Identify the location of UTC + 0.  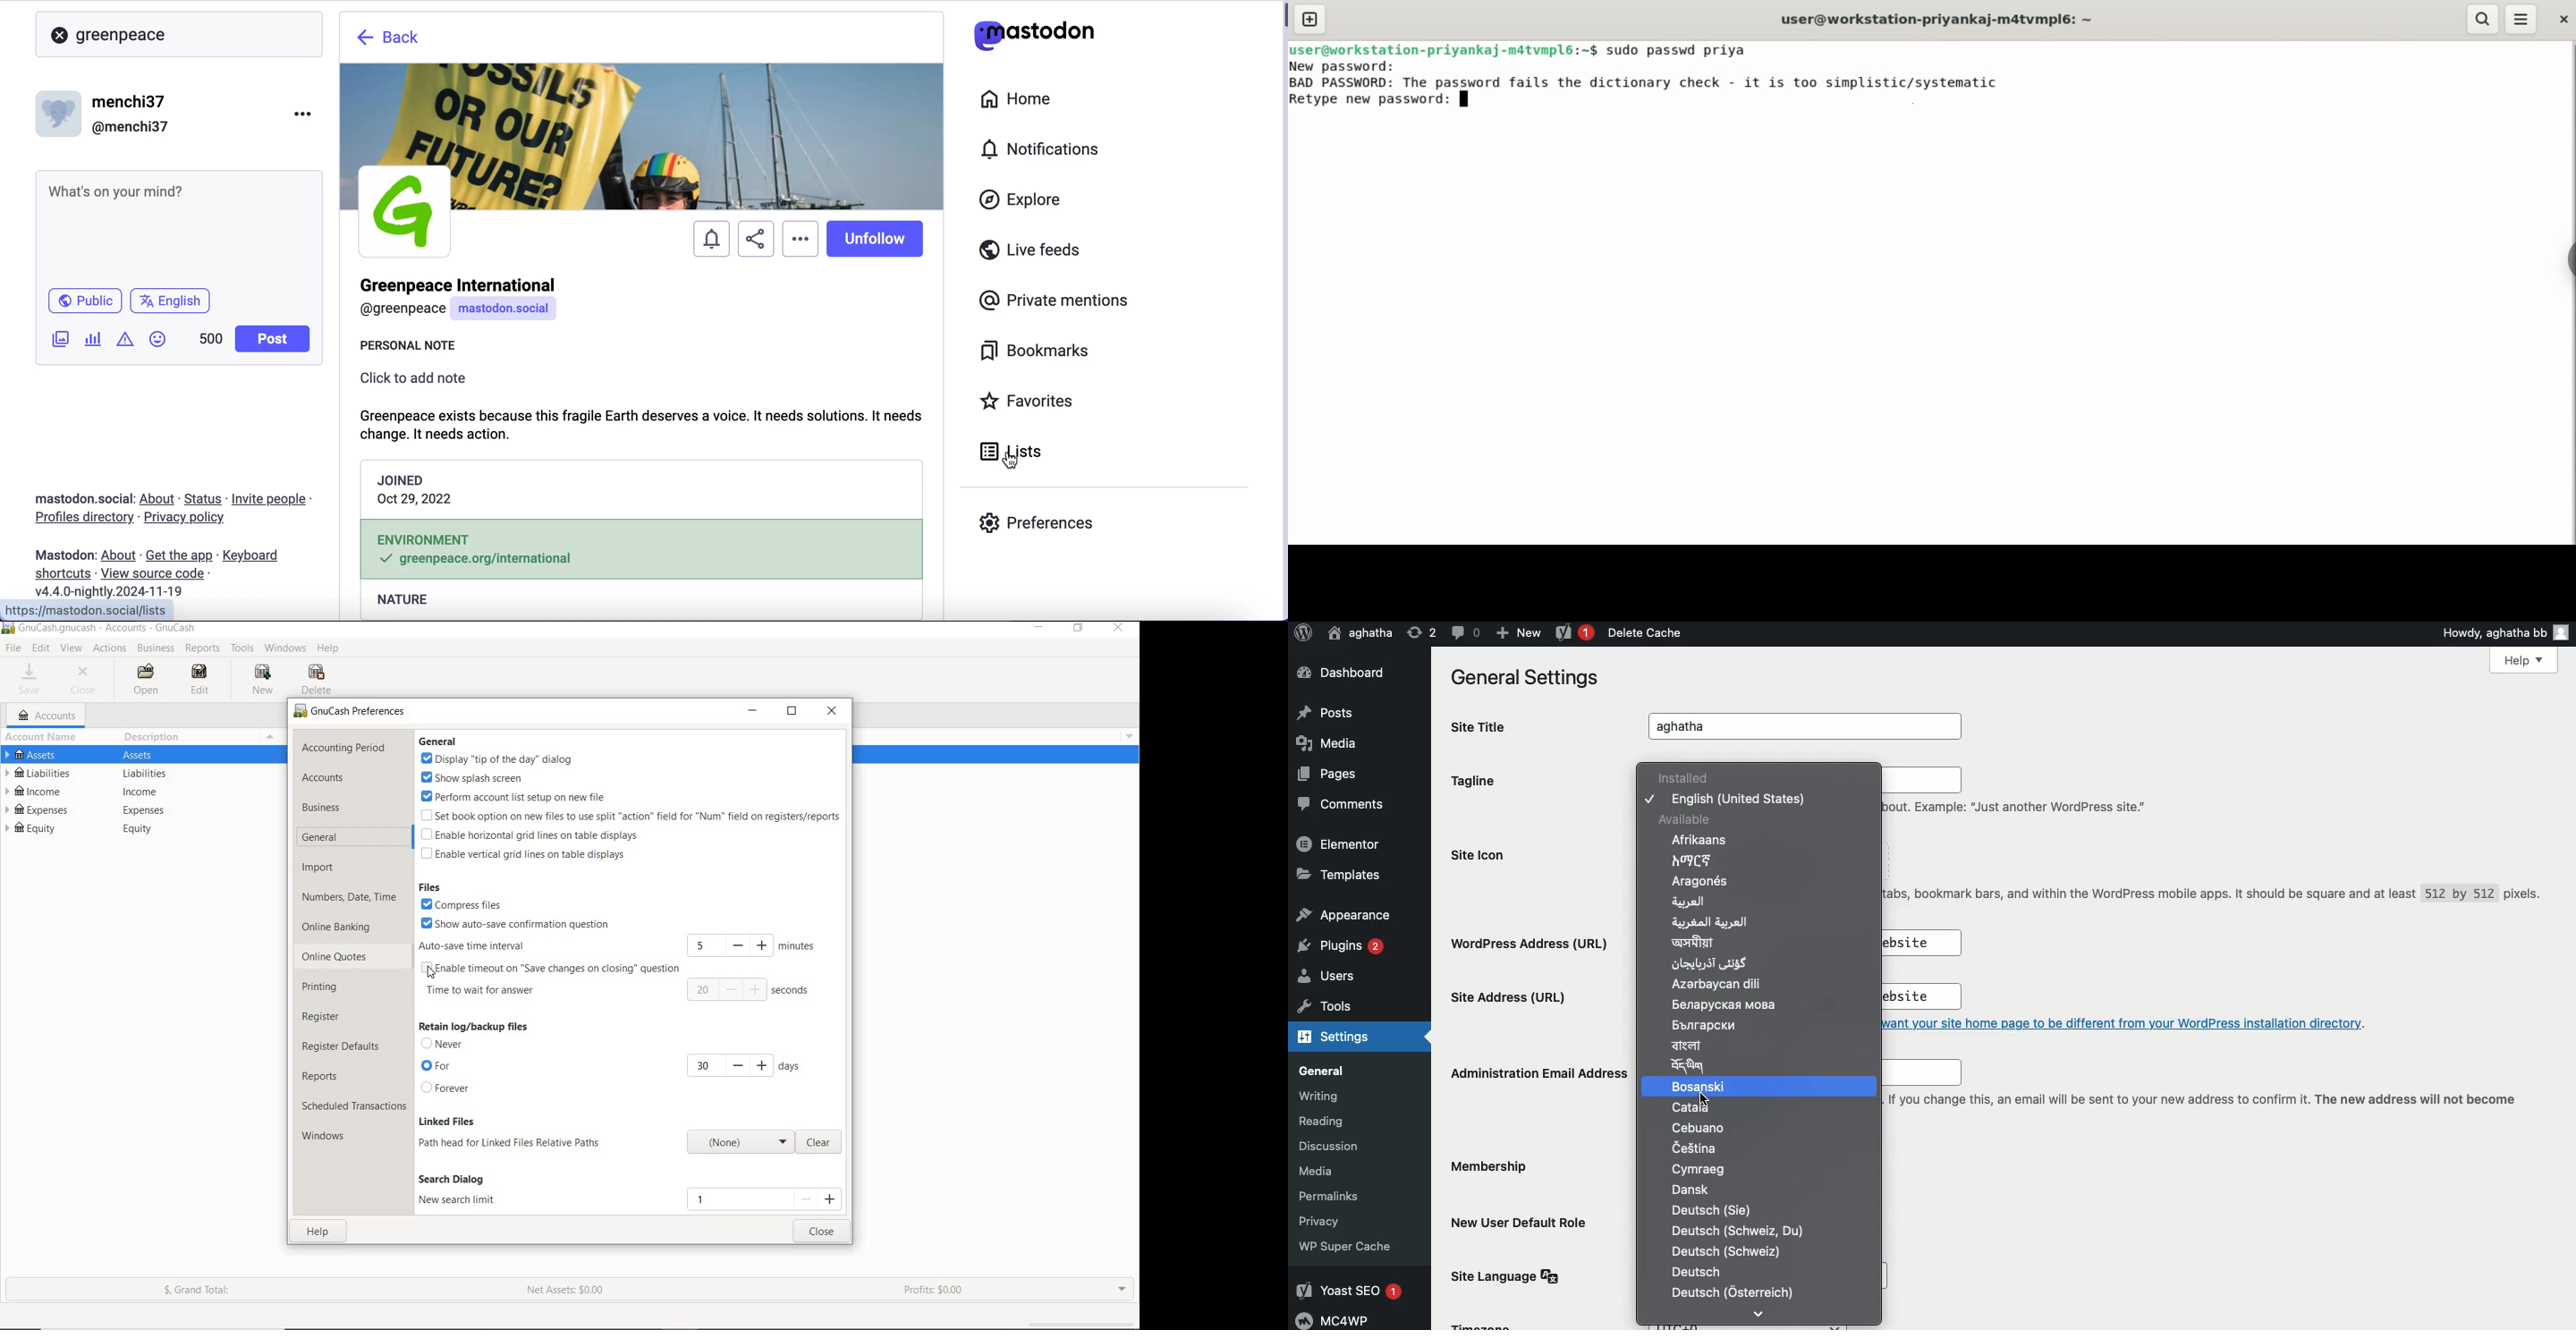
(1755, 1325).